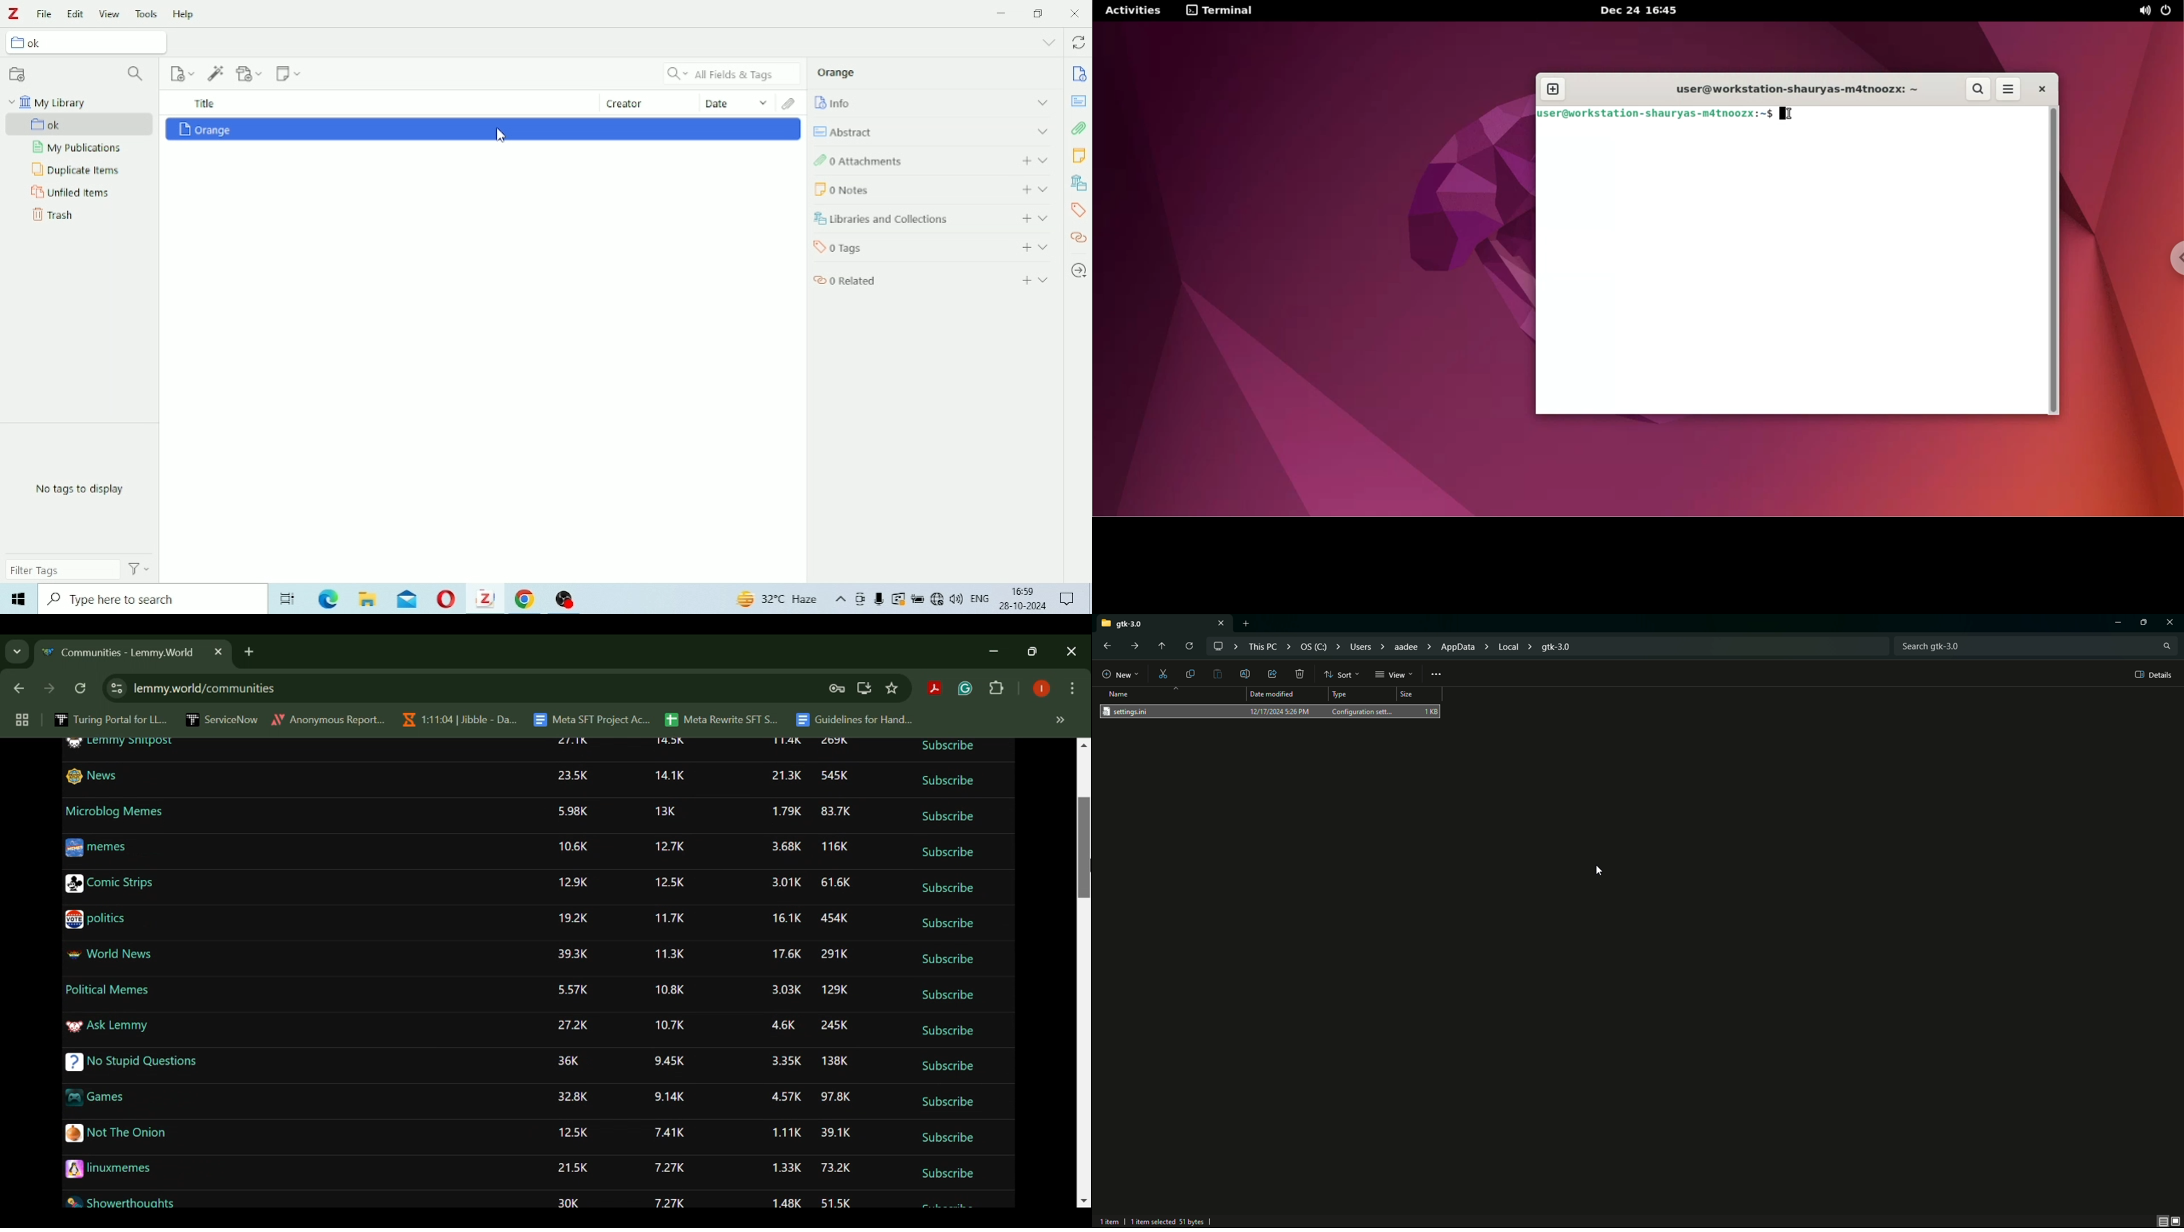  What do you see at coordinates (575, 776) in the screenshot?
I see `23.5K` at bounding box center [575, 776].